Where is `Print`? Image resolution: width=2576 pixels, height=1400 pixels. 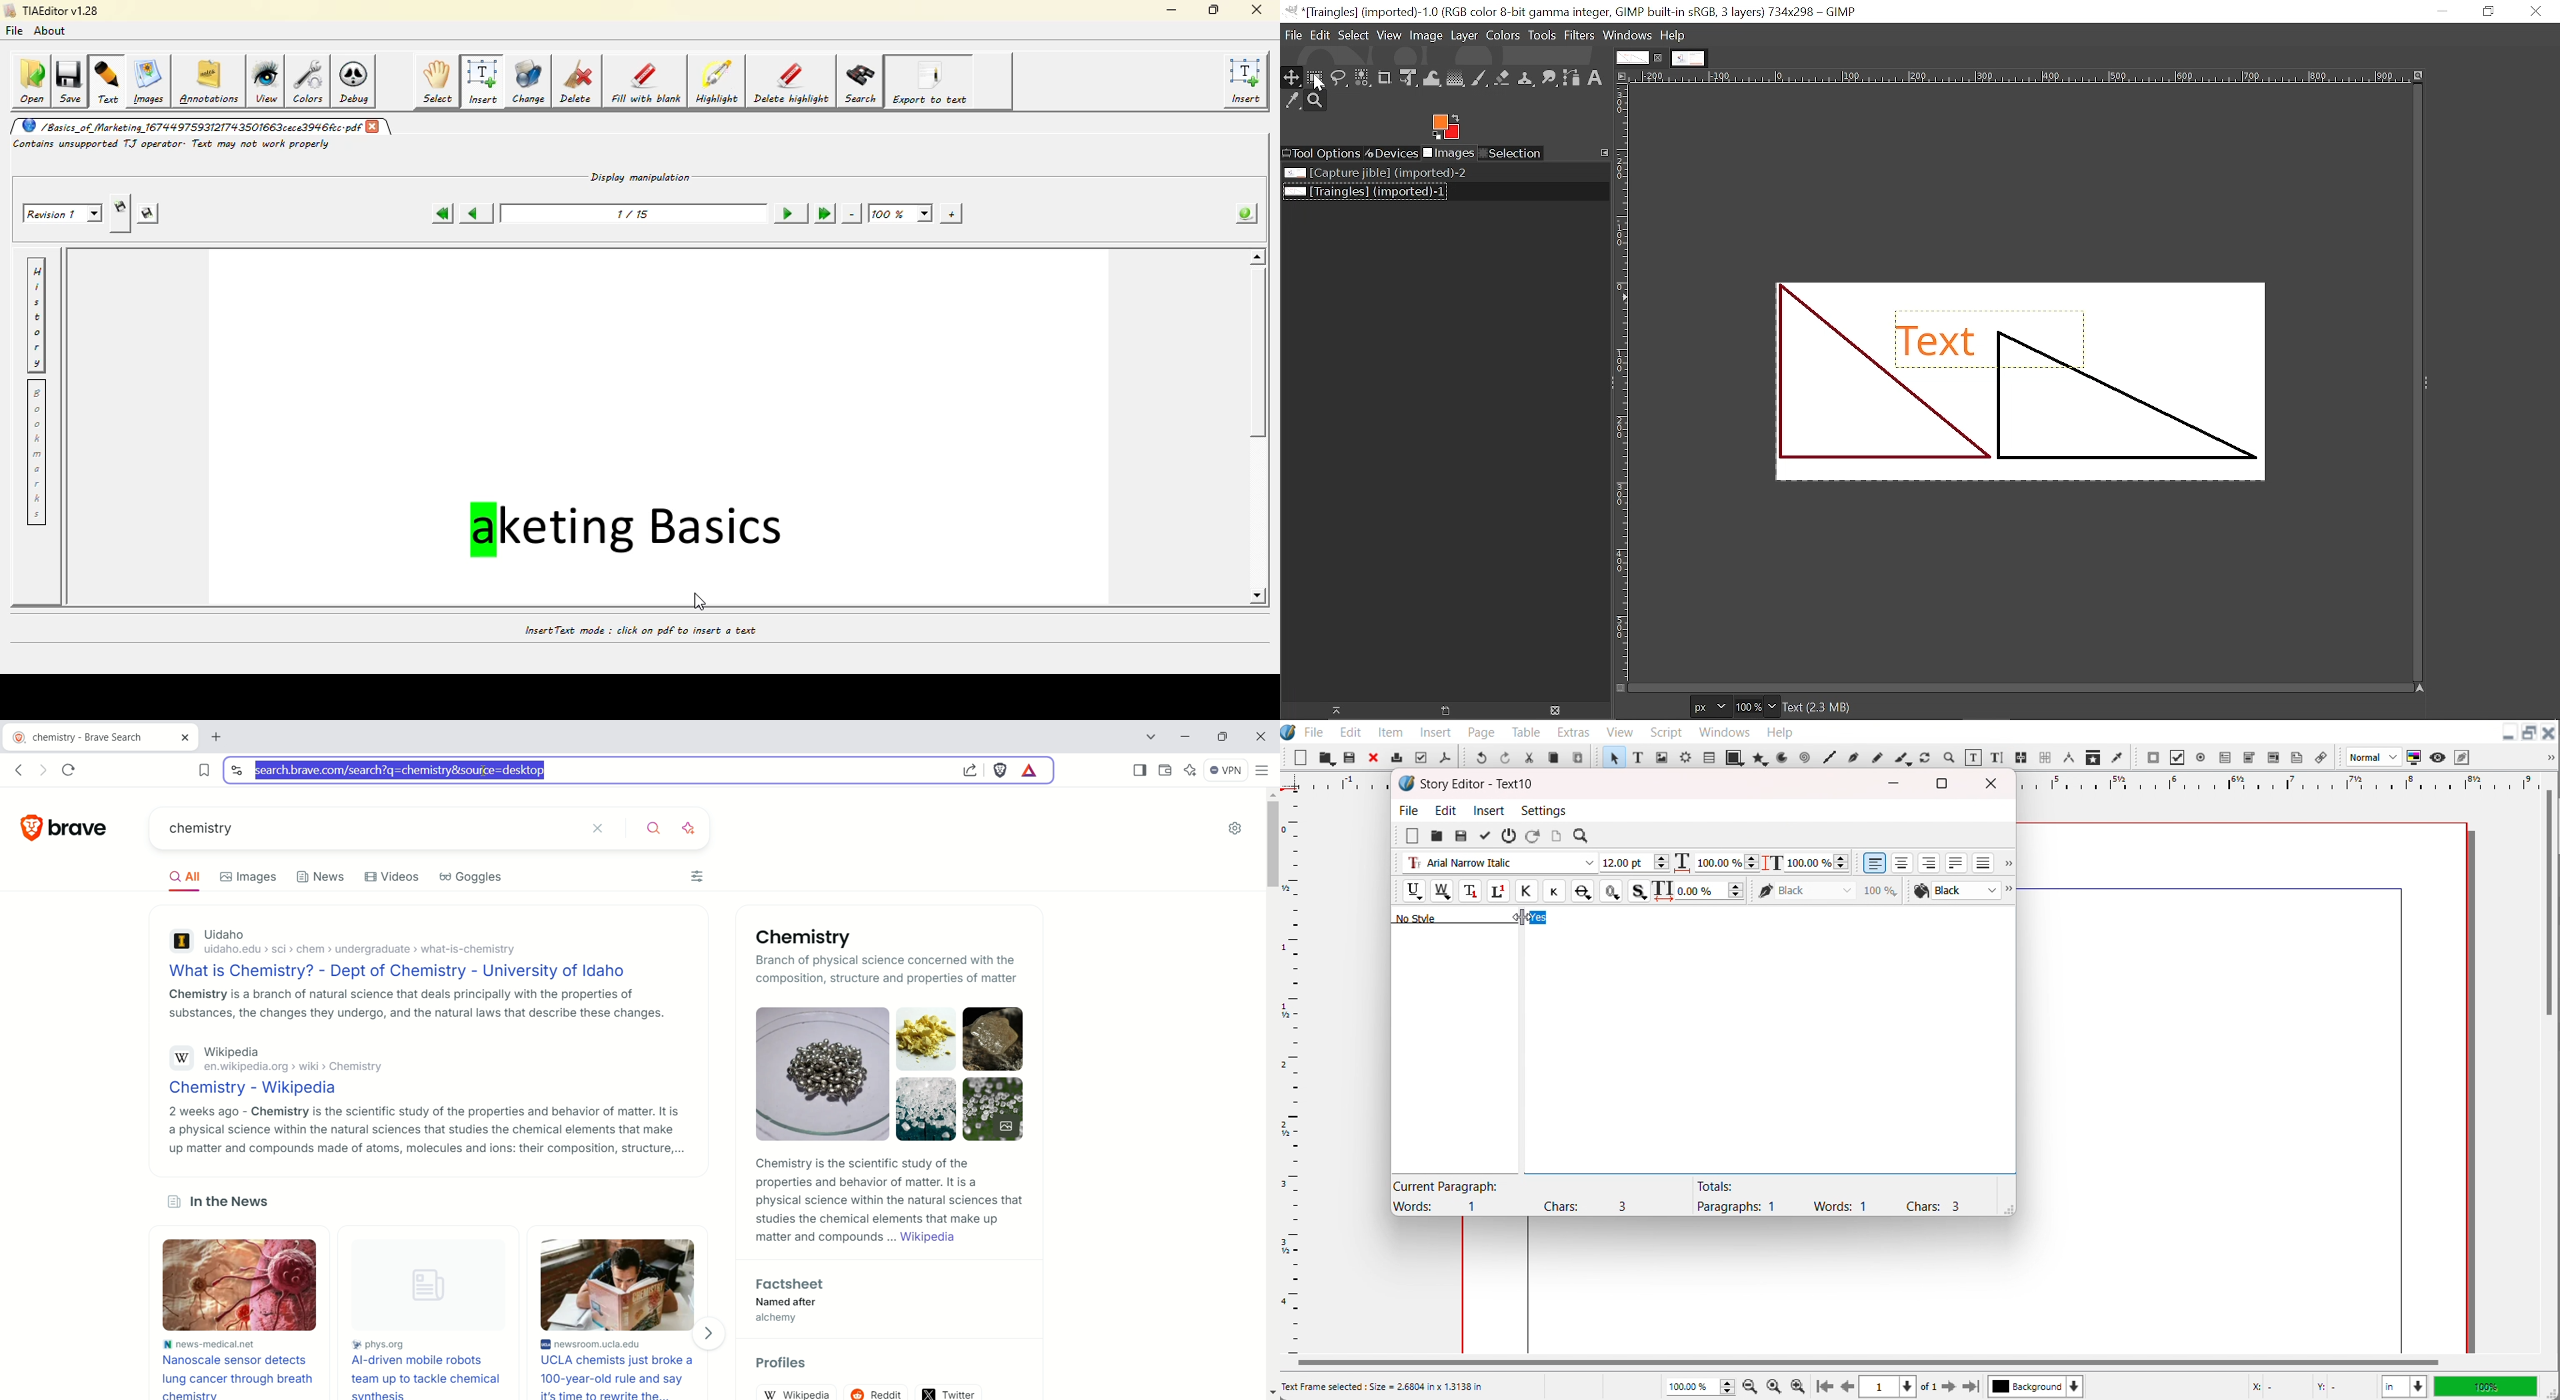
Print is located at coordinates (1398, 757).